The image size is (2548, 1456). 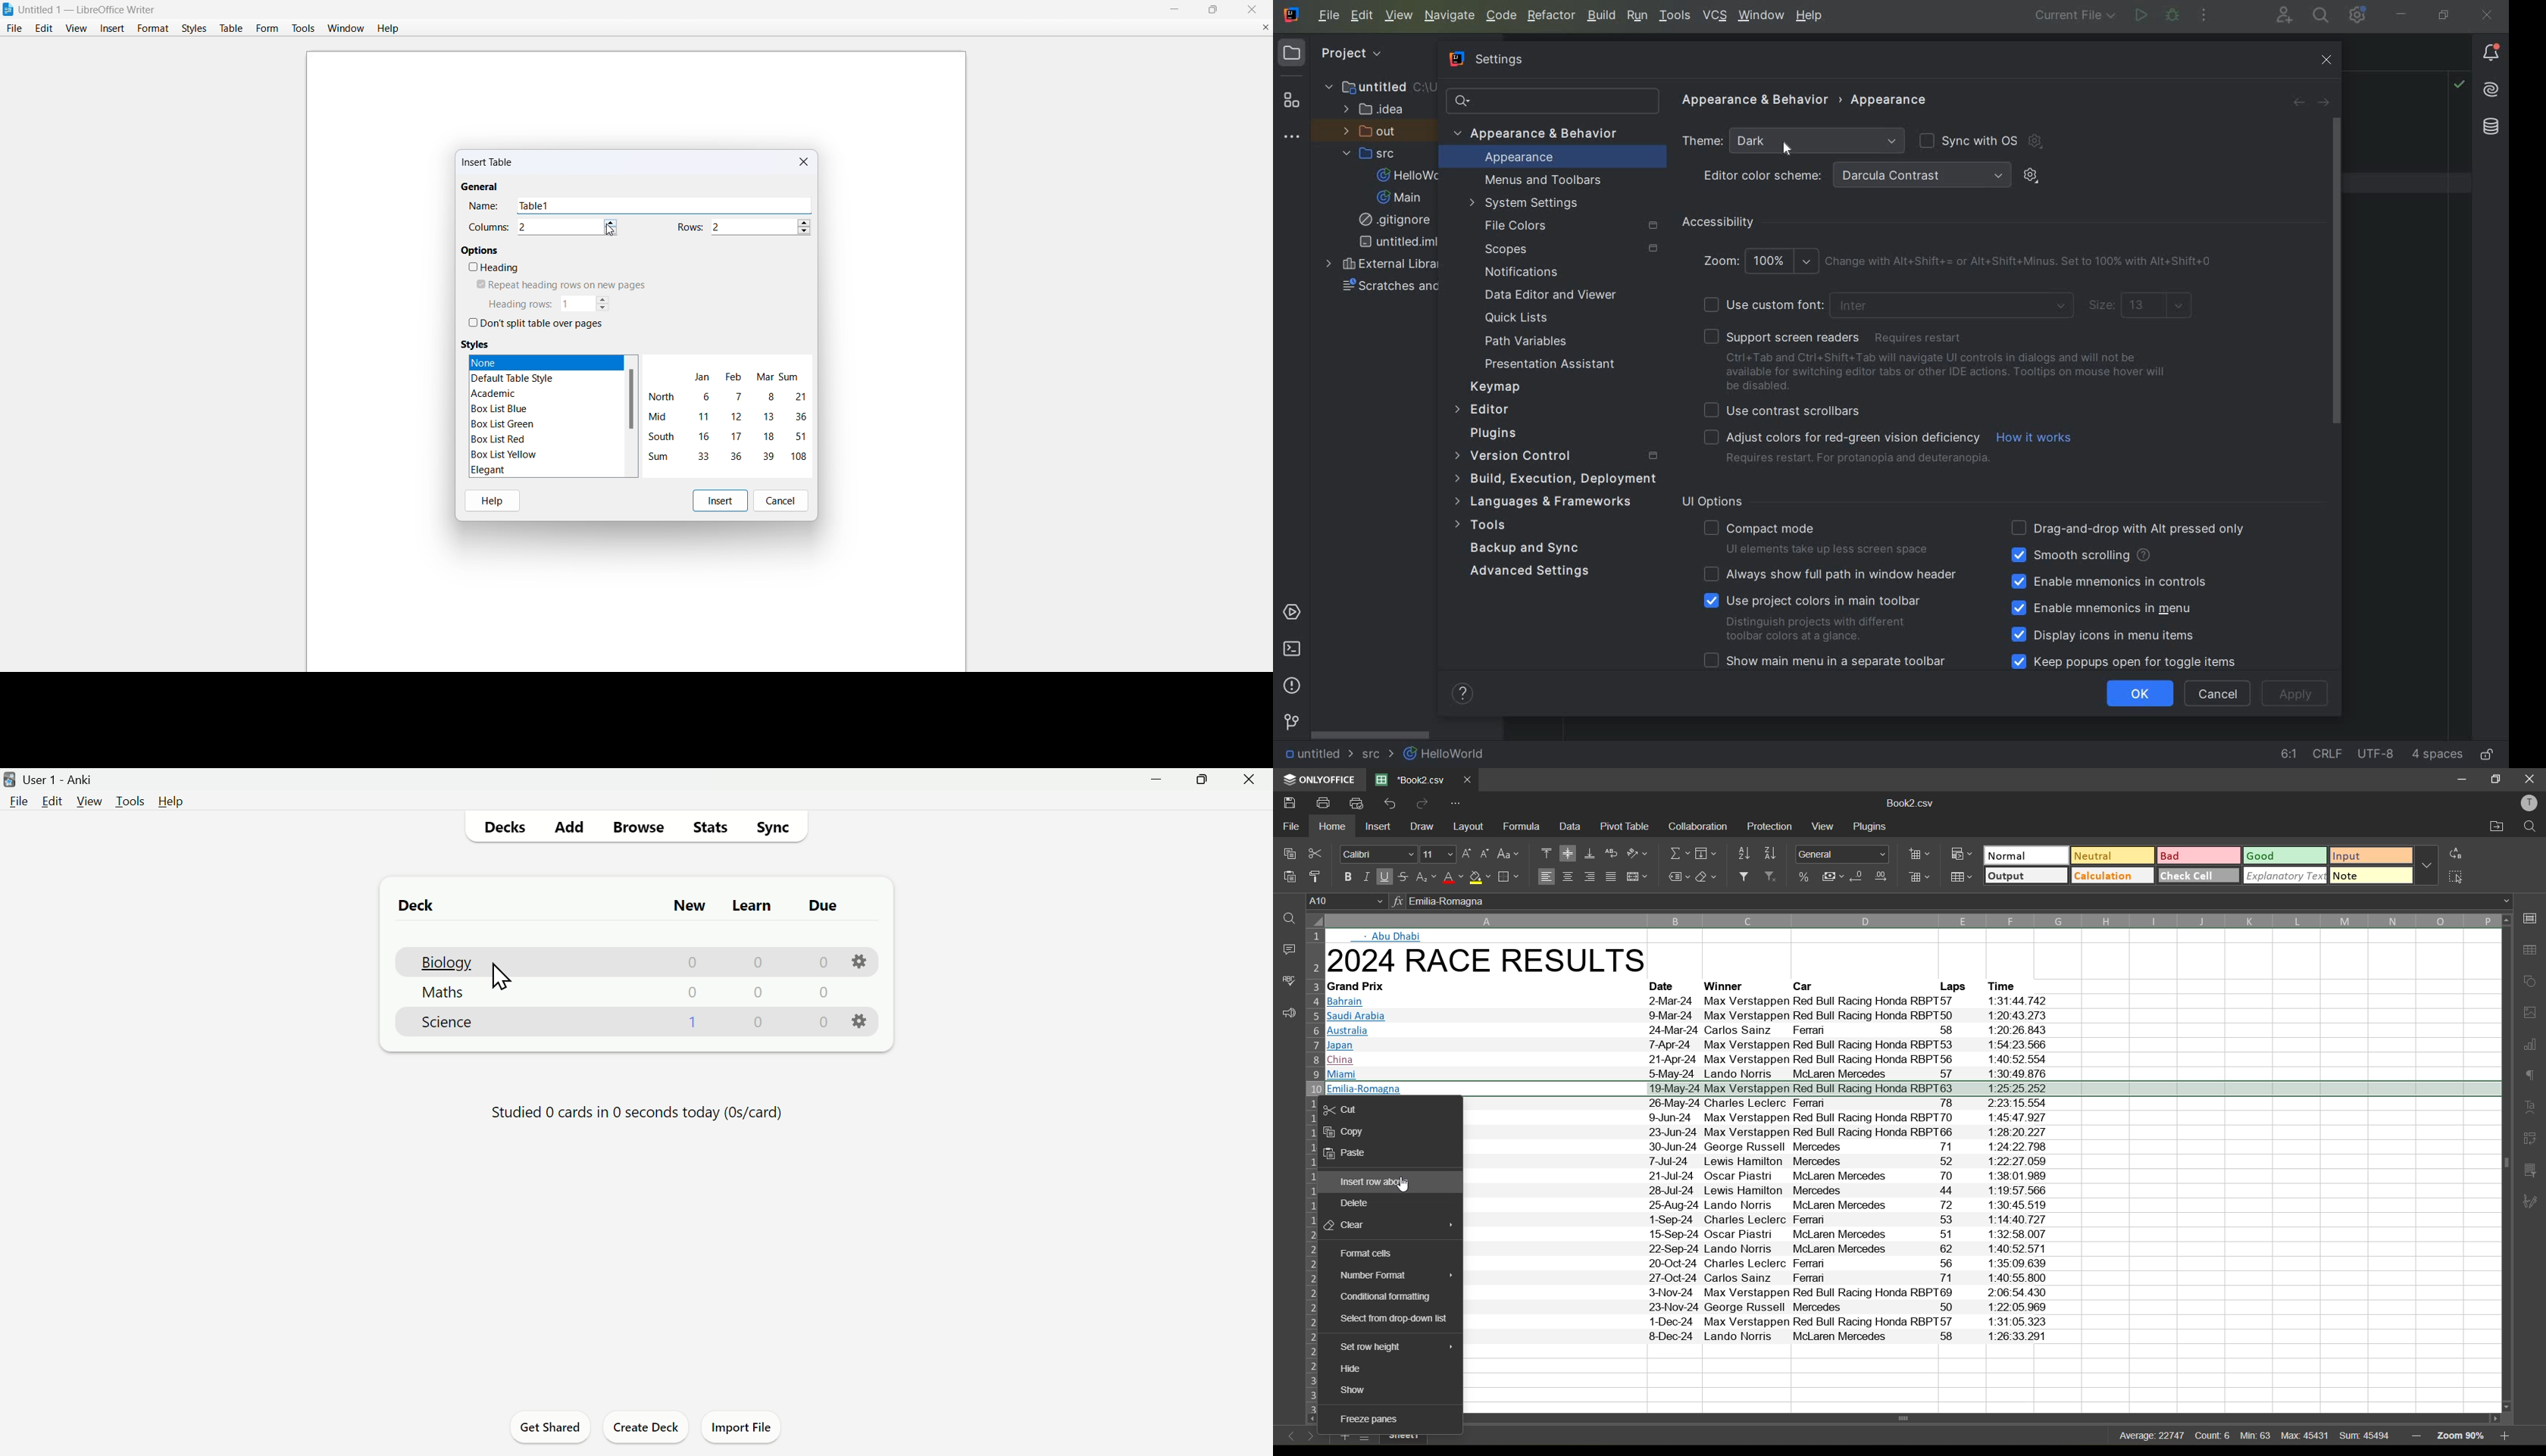 I want to click on 0, so click(x=821, y=993).